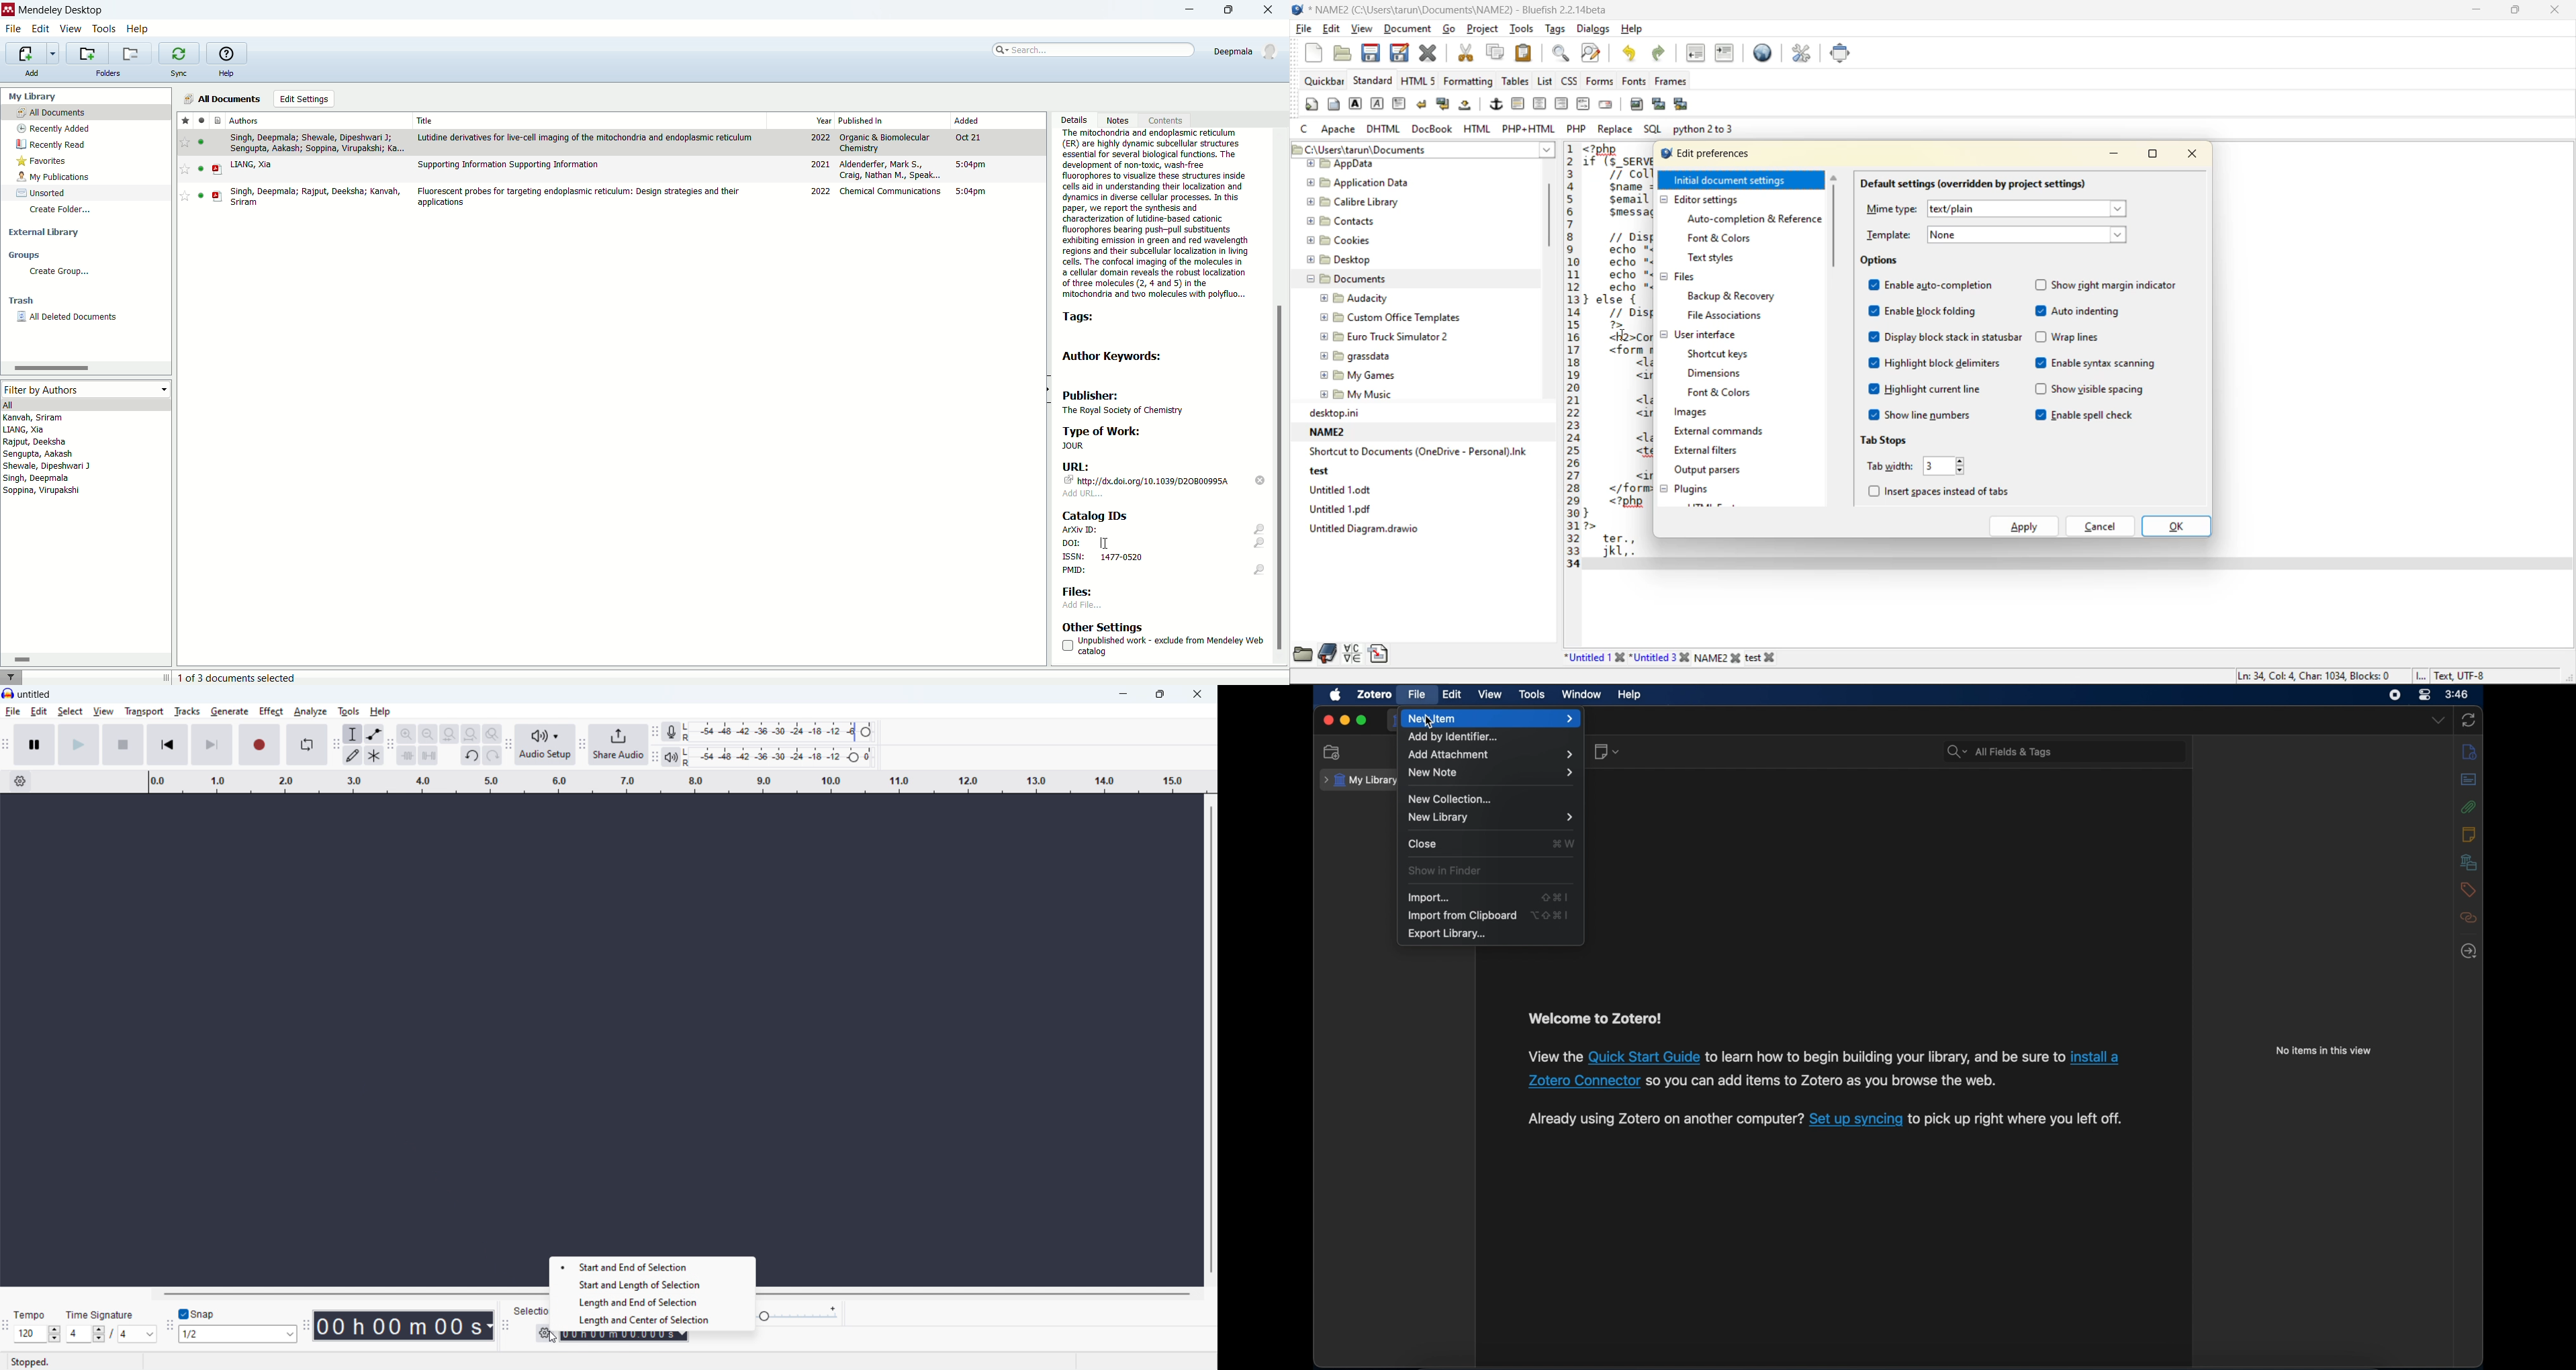  Describe the element at coordinates (229, 712) in the screenshot. I see `generate` at that location.